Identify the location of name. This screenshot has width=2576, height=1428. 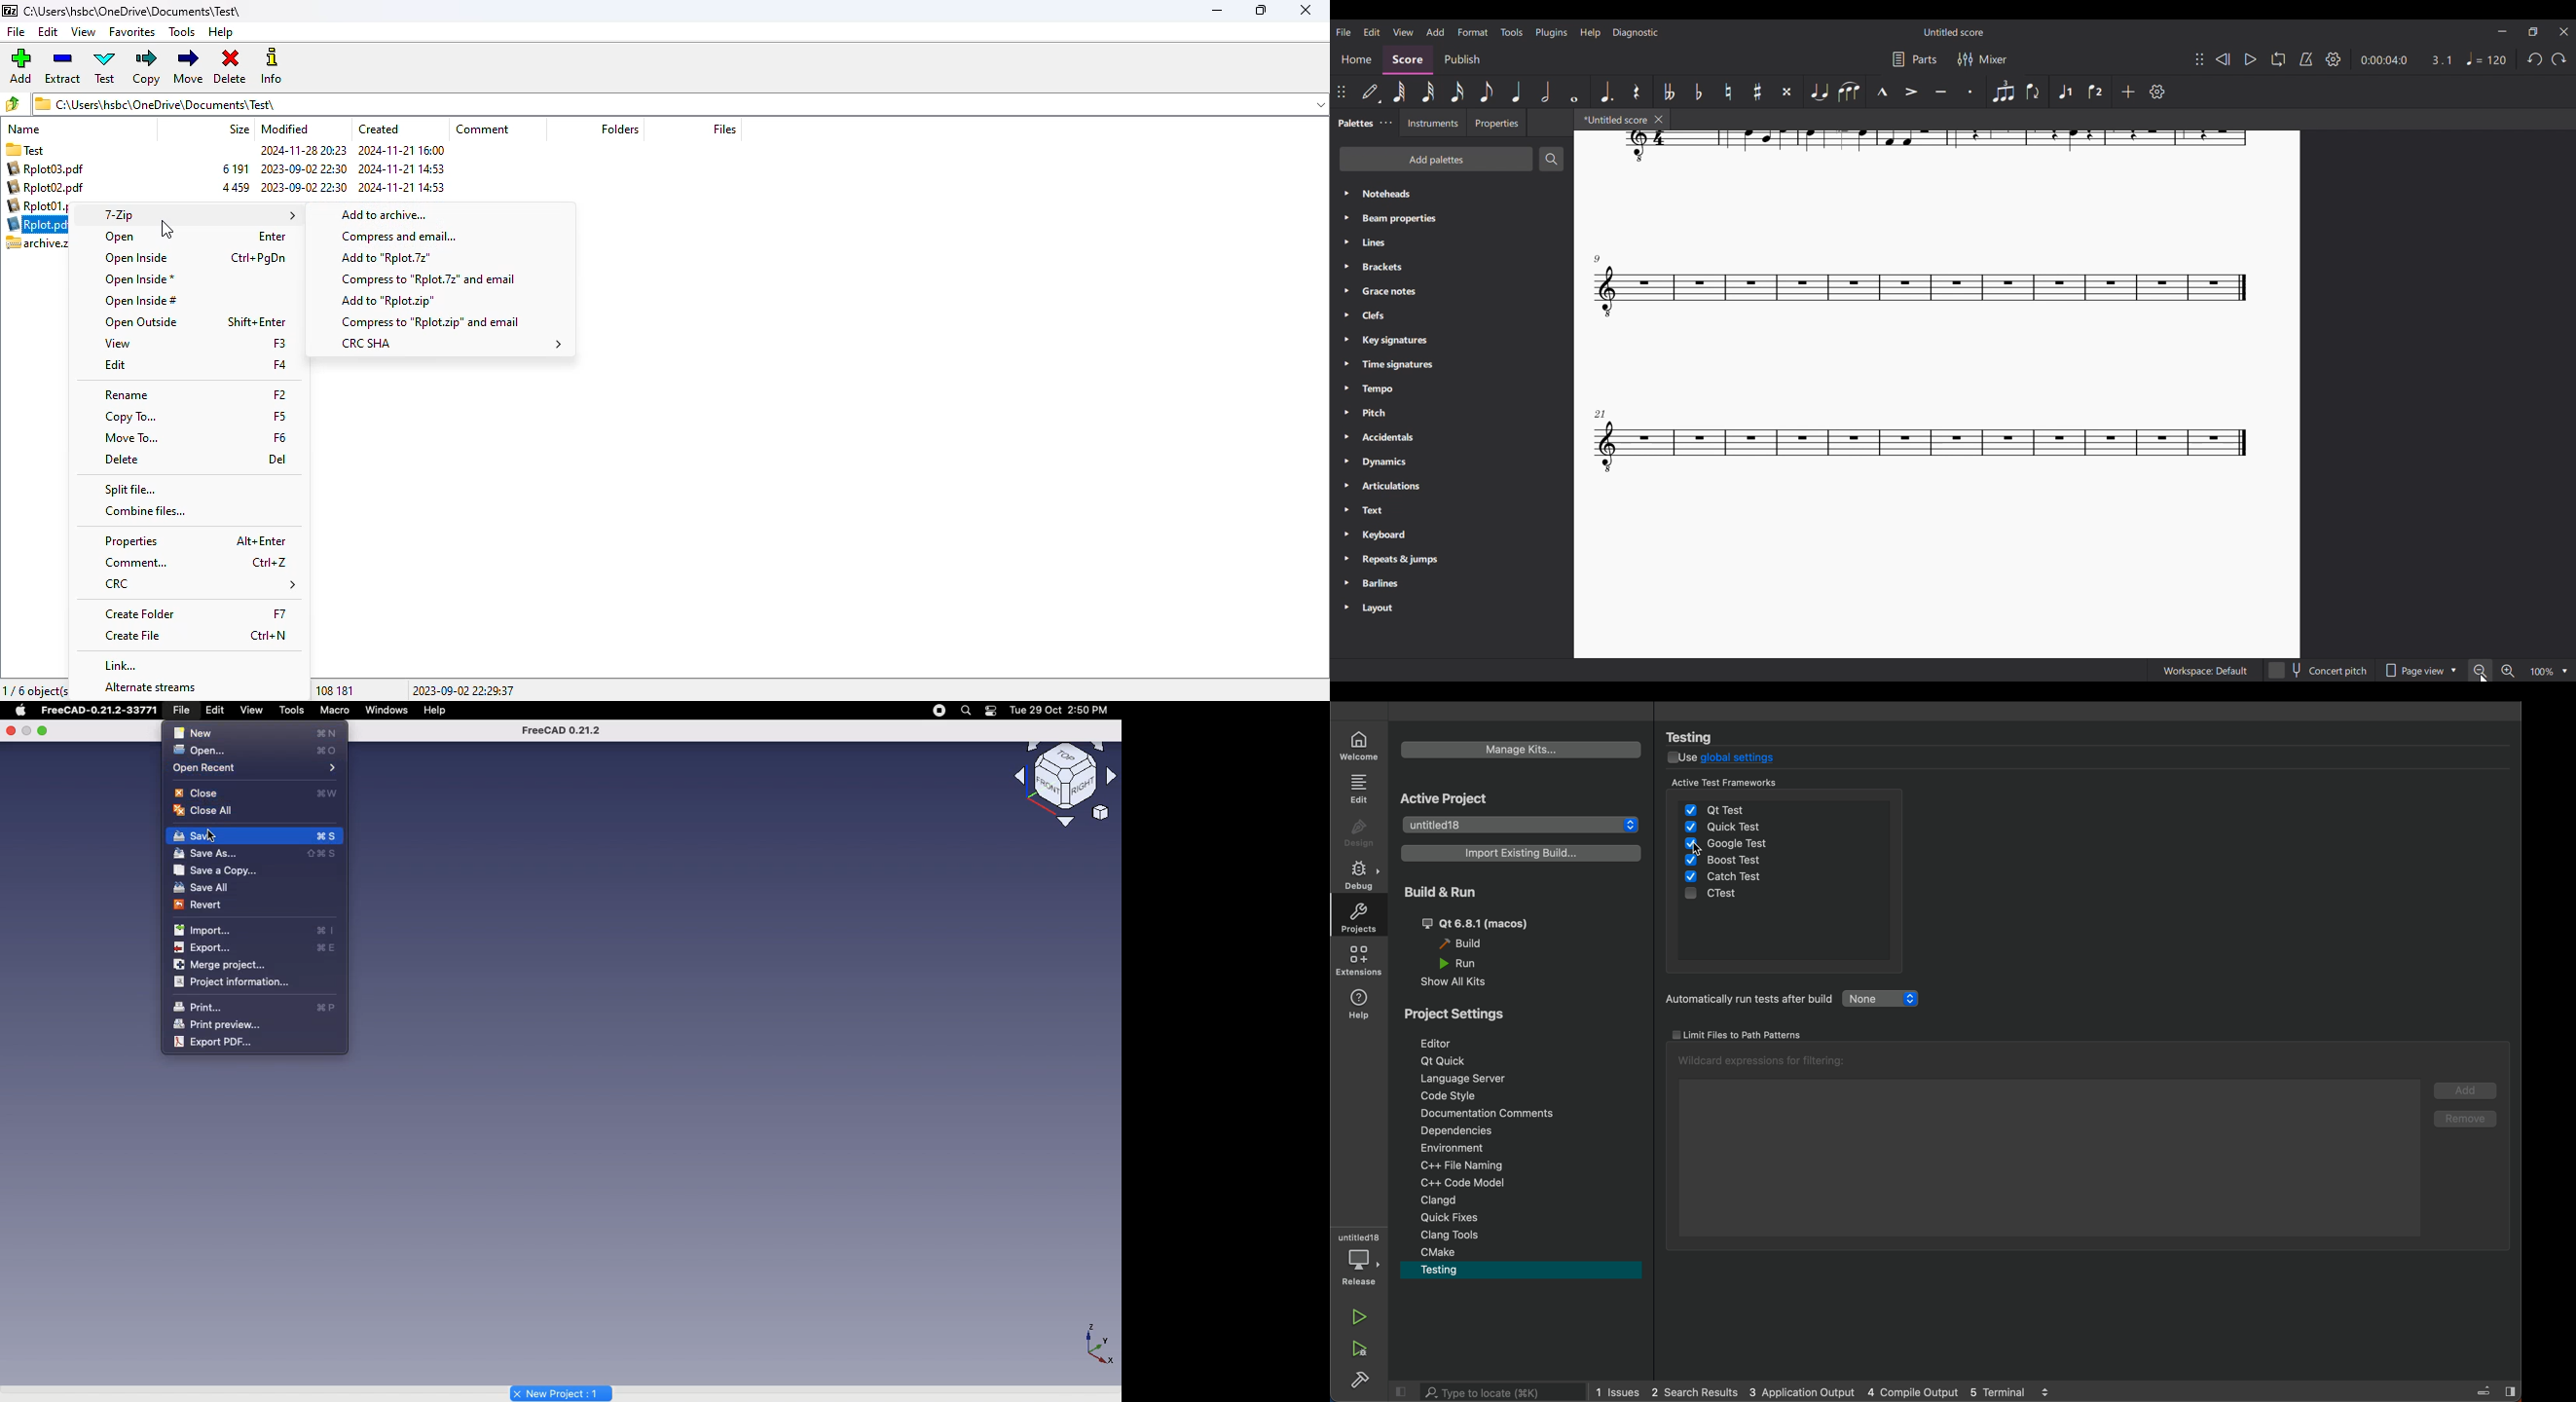
(24, 129).